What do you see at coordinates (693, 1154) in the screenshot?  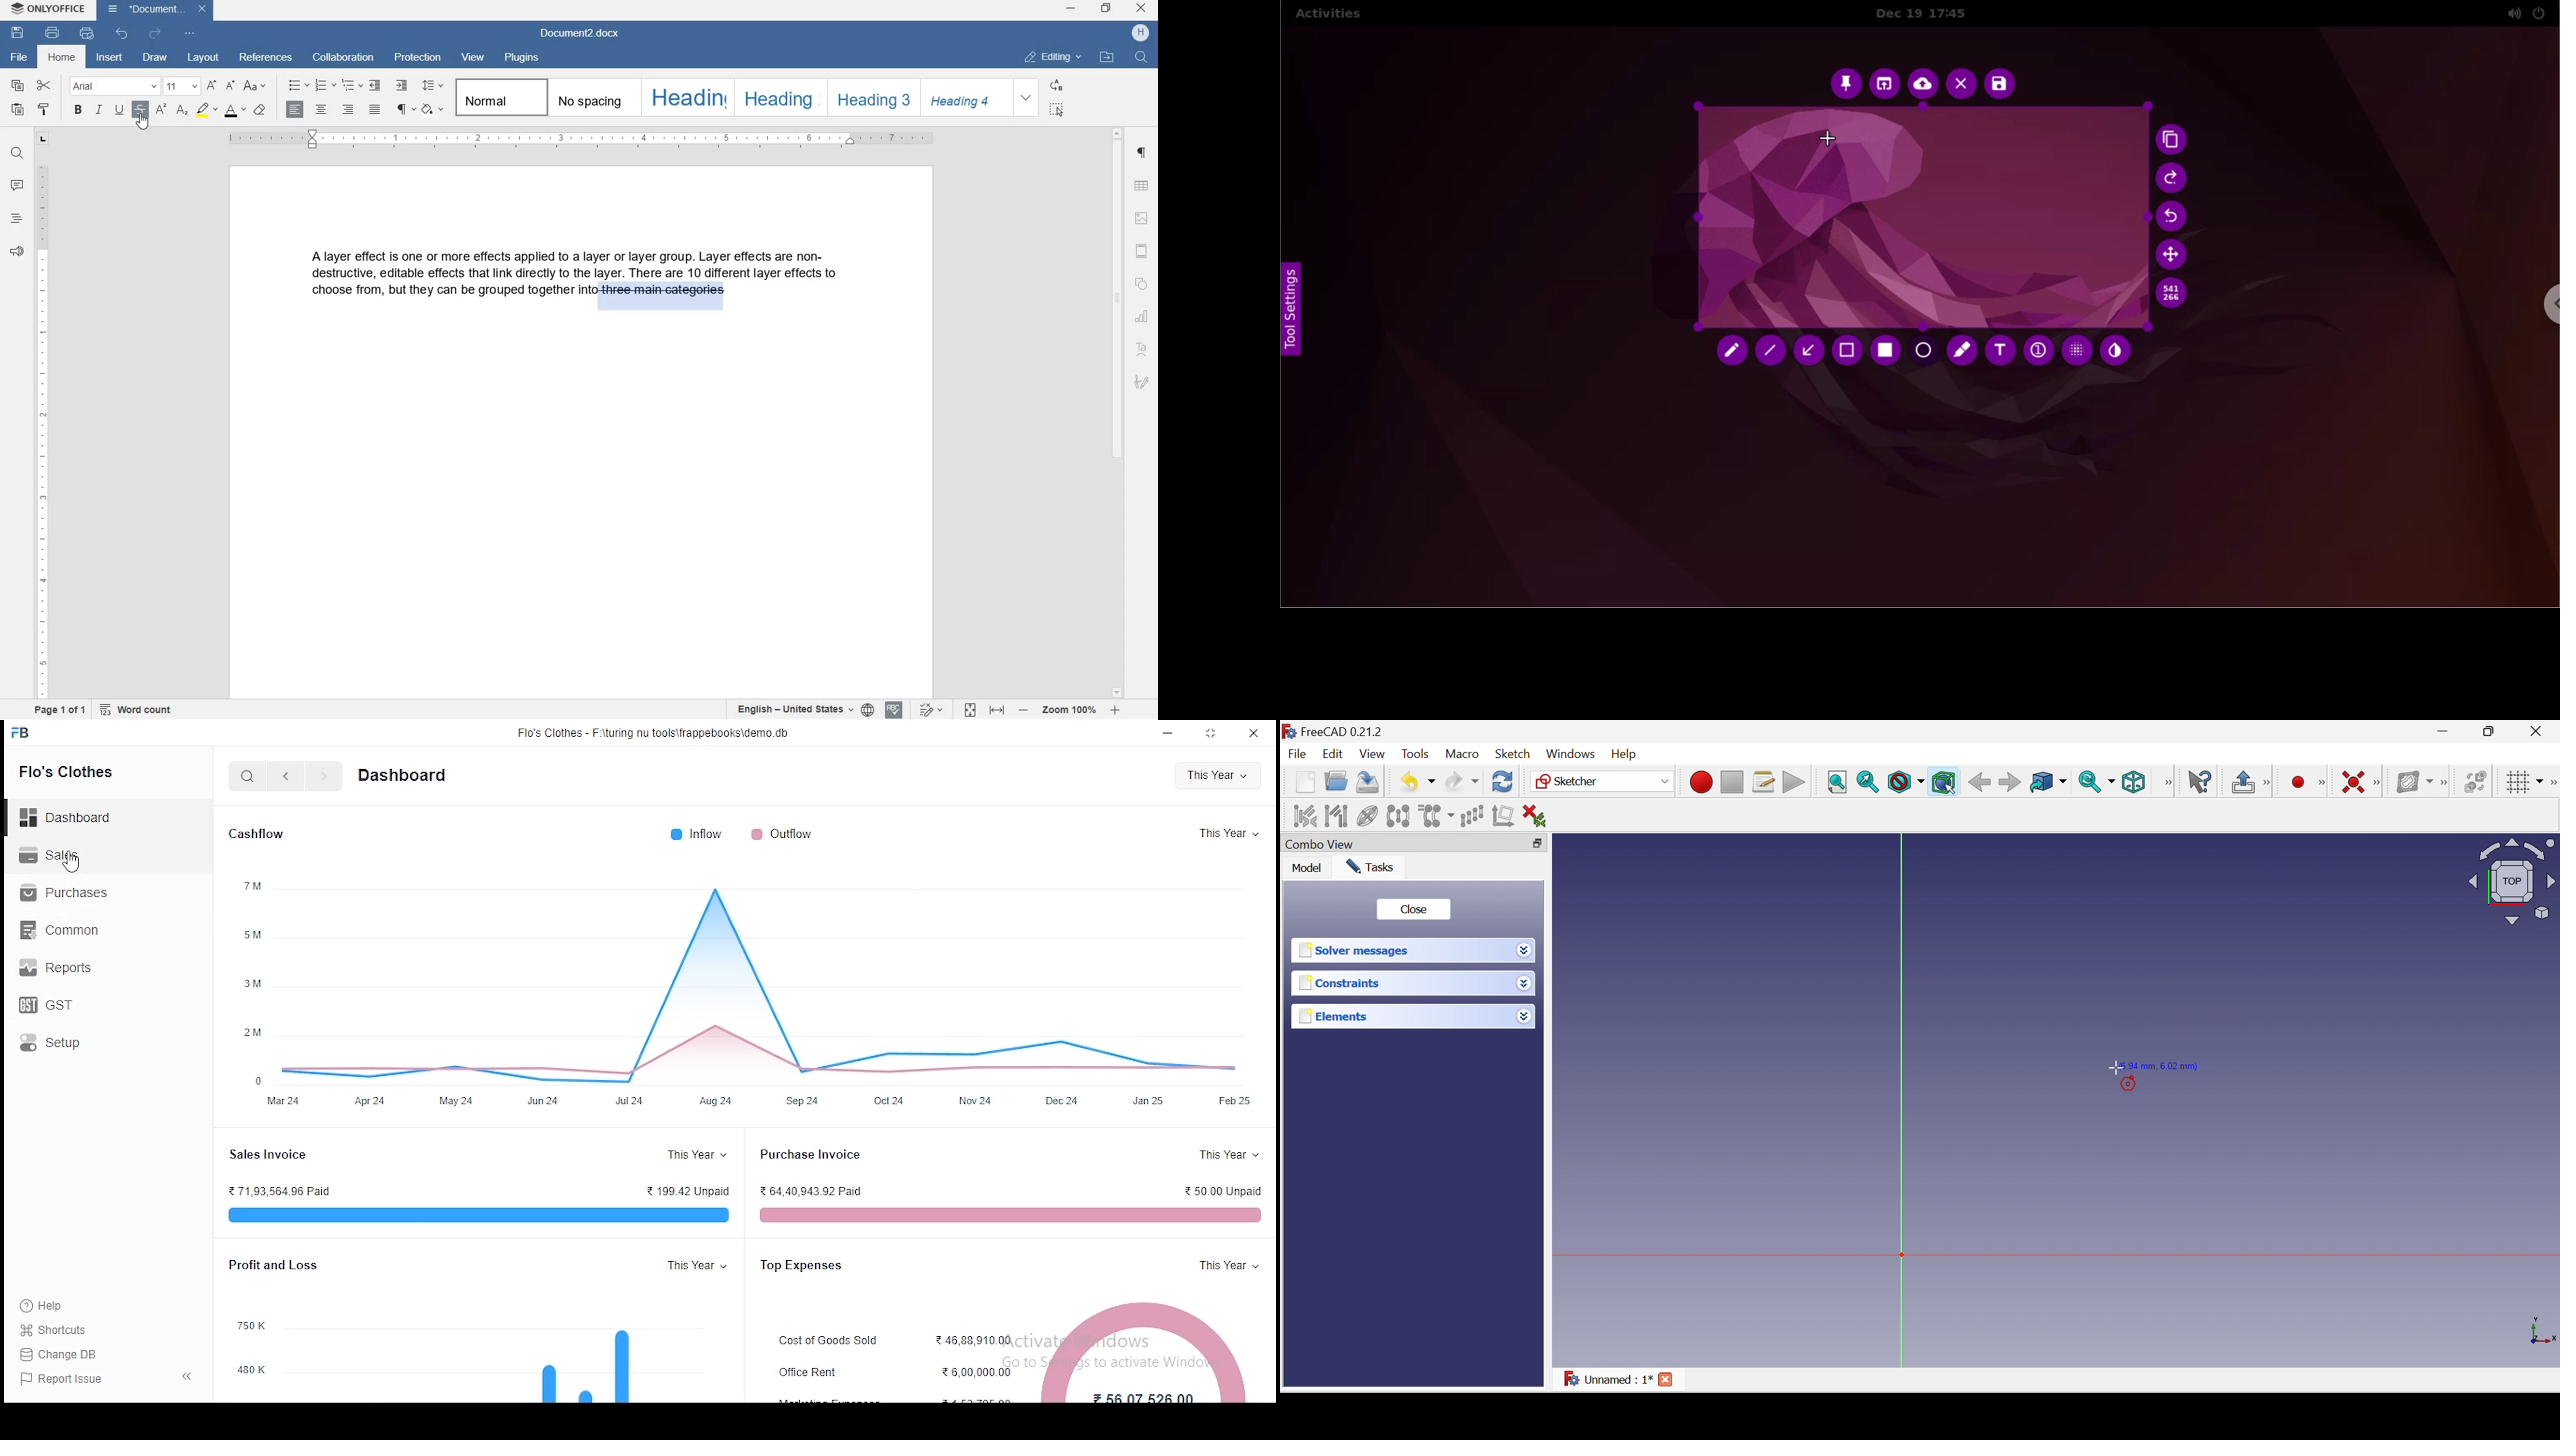 I see `this year` at bounding box center [693, 1154].